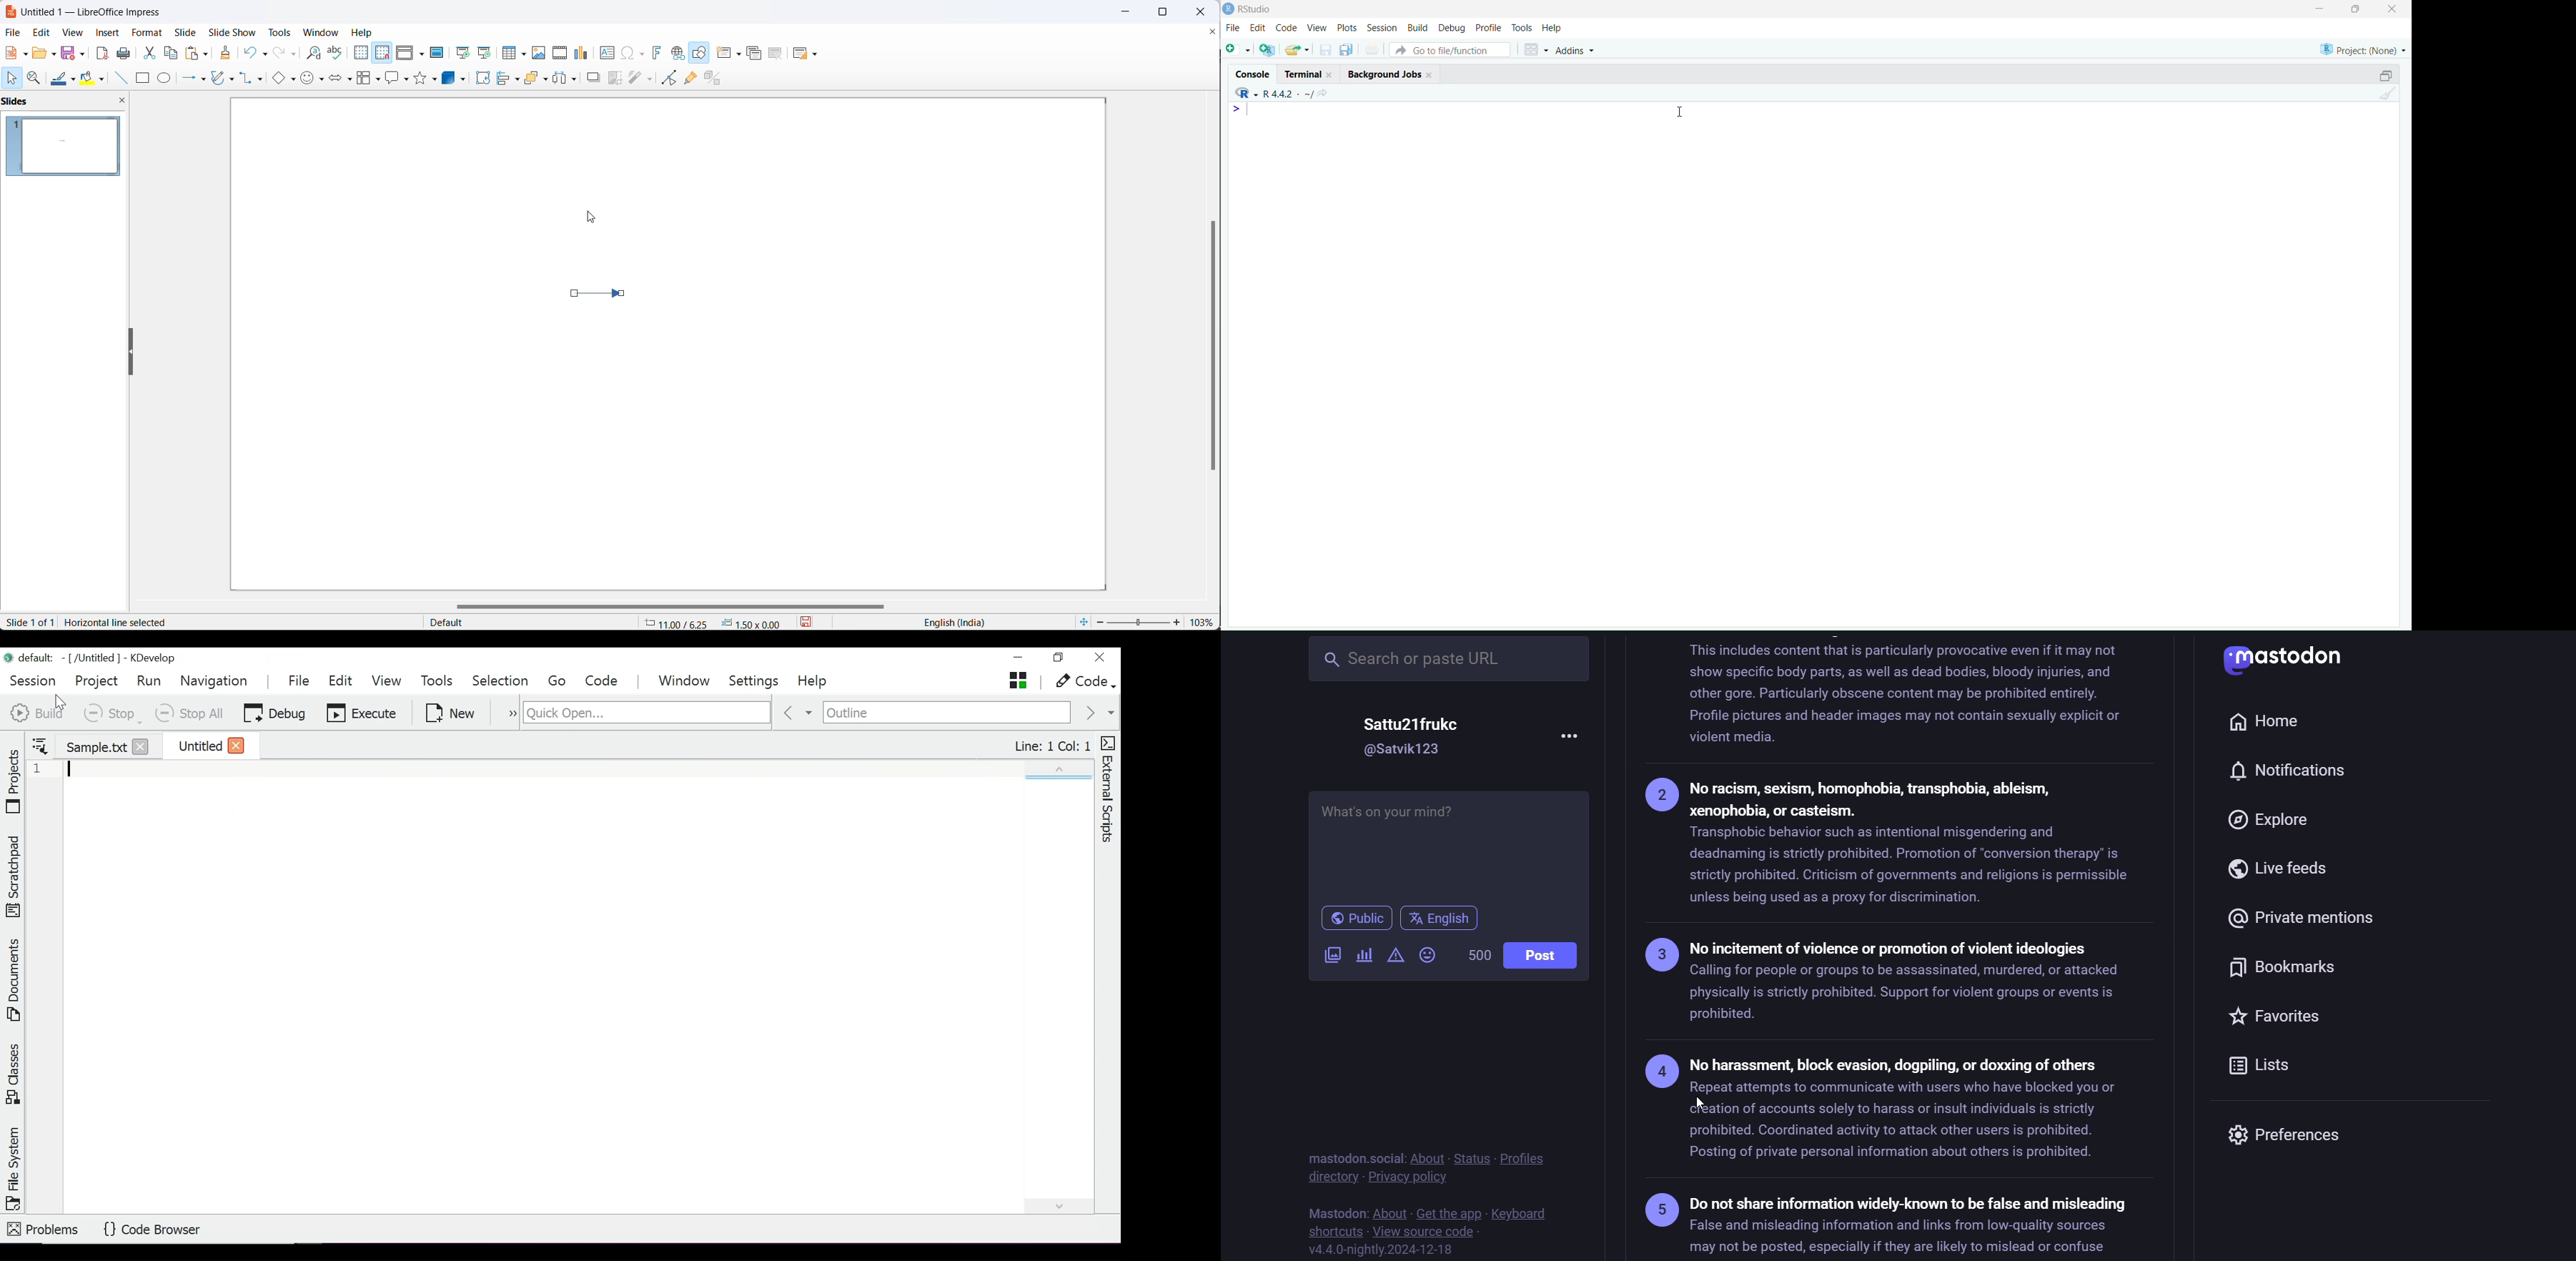  What do you see at coordinates (2385, 76) in the screenshot?
I see `open in a pop window` at bounding box center [2385, 76].